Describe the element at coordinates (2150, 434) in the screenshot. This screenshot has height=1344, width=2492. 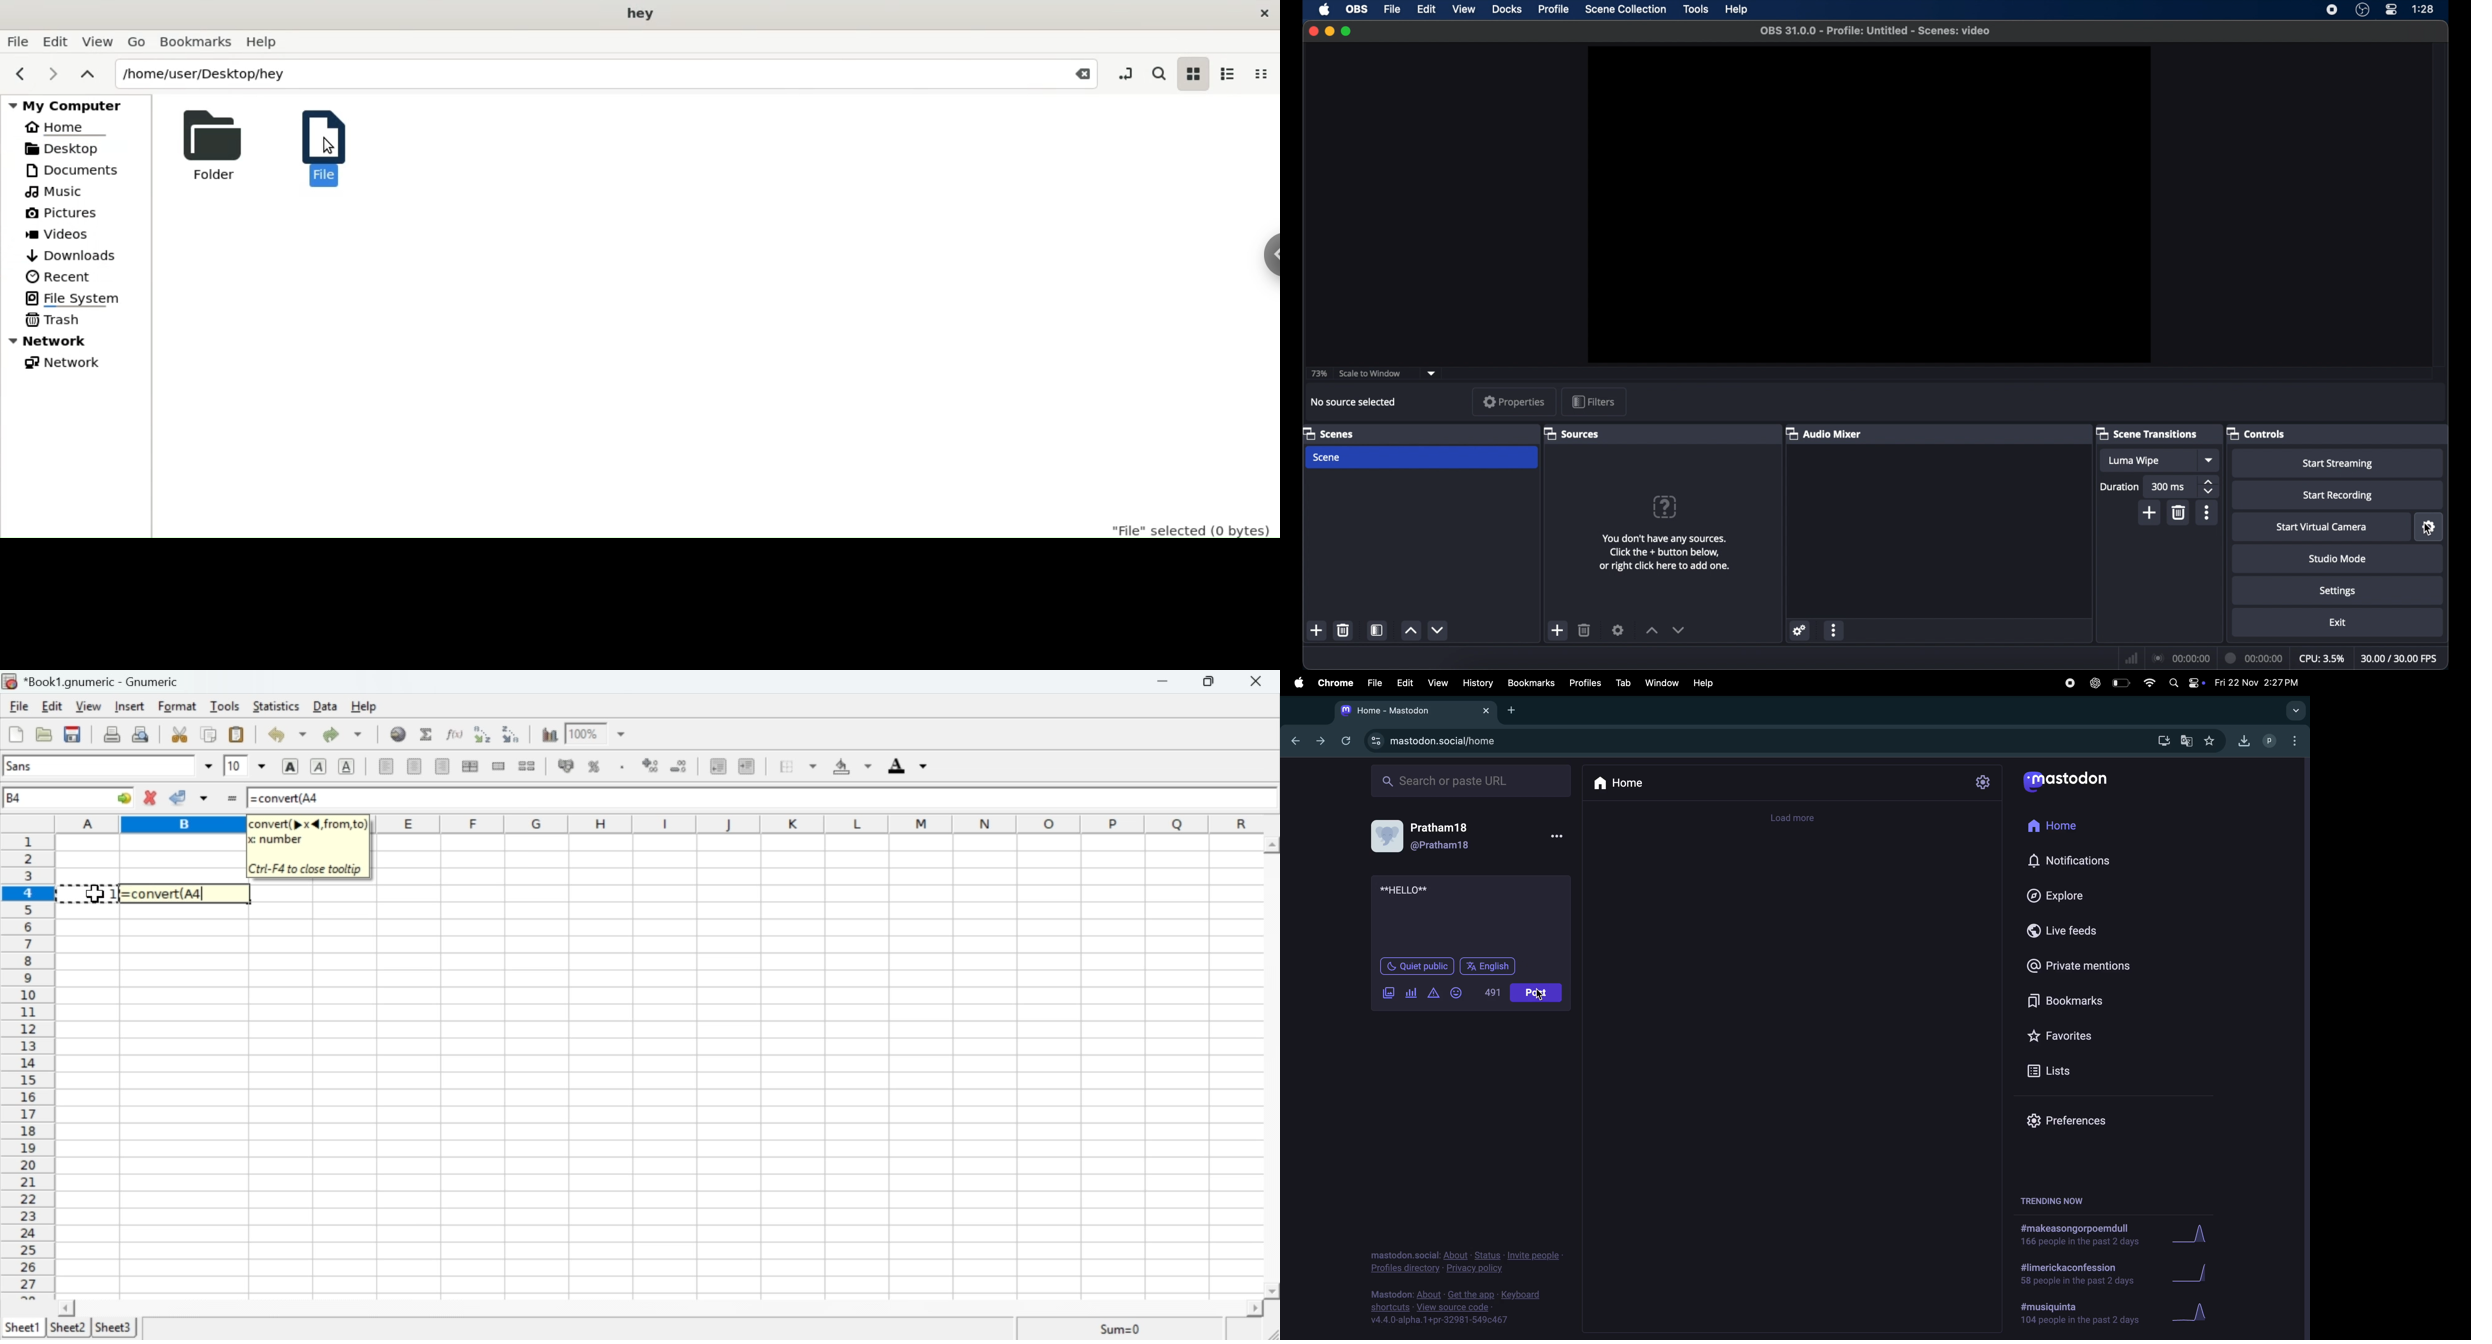
I see `scene transitions` at that location.